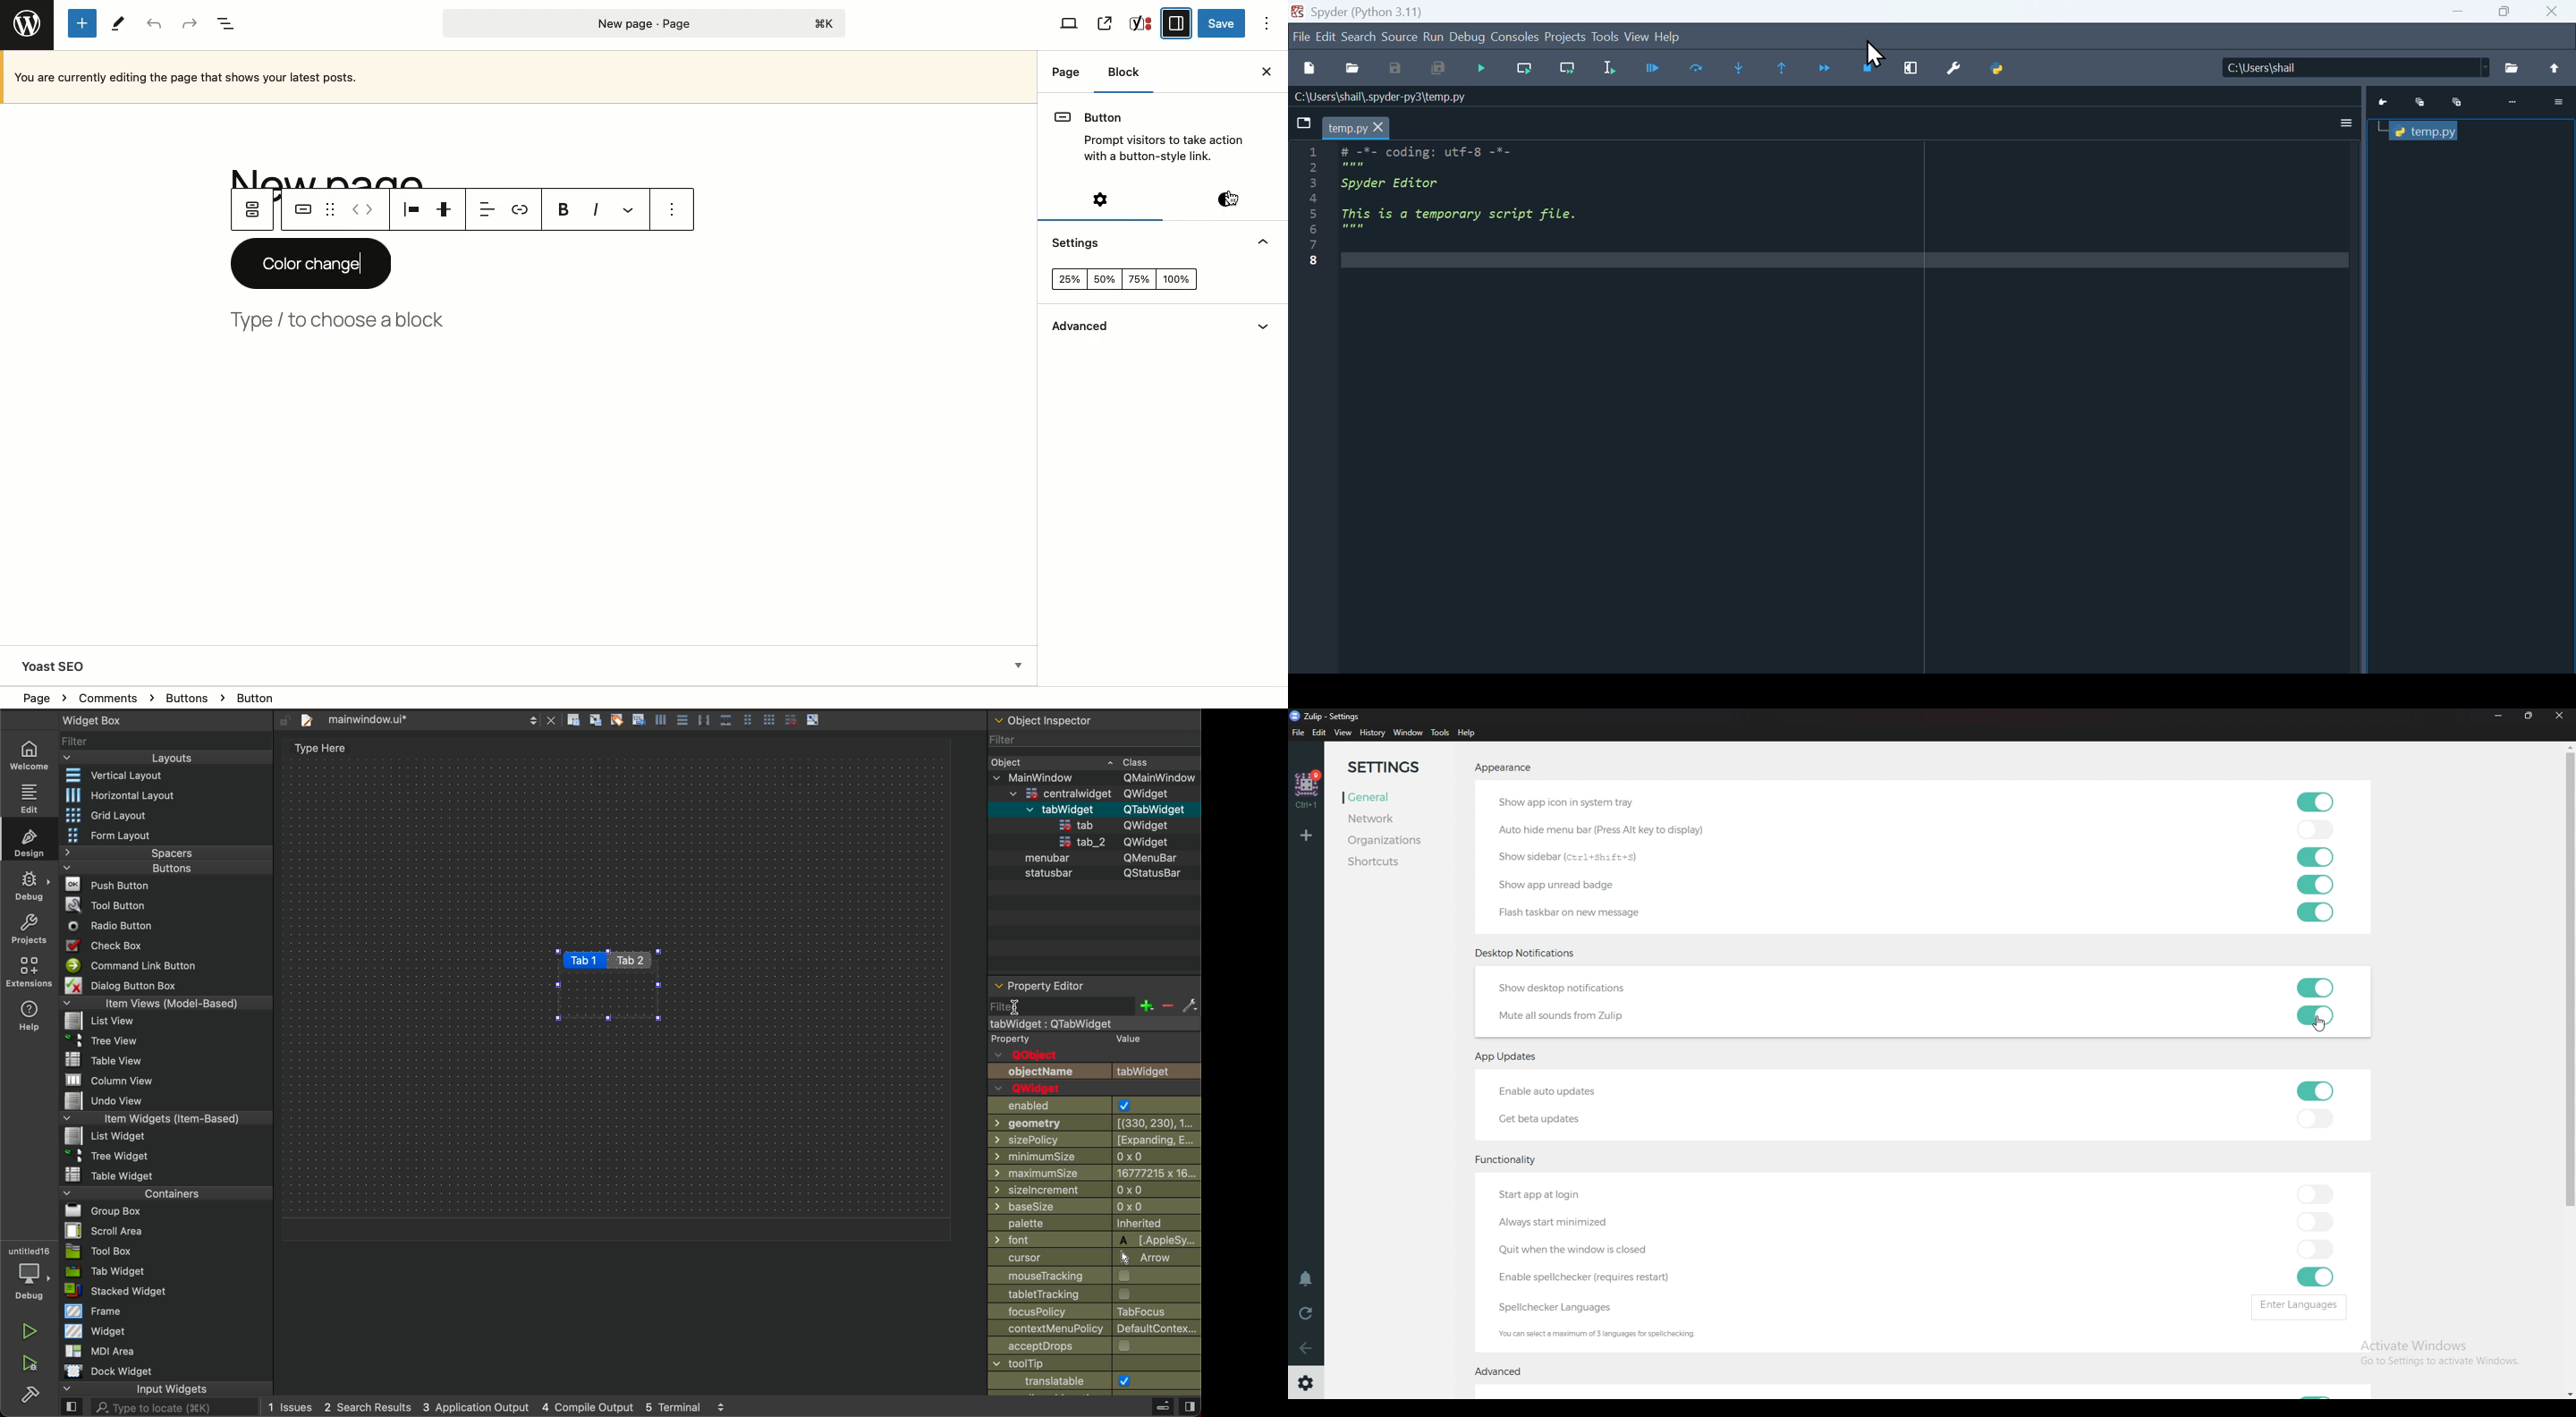 The width and height of the screenshot is (2576, 1428). What do you see at coordinates (1092, 1046) in the screenshot?
I see `qobject` at bounding box center [1092, 1046].